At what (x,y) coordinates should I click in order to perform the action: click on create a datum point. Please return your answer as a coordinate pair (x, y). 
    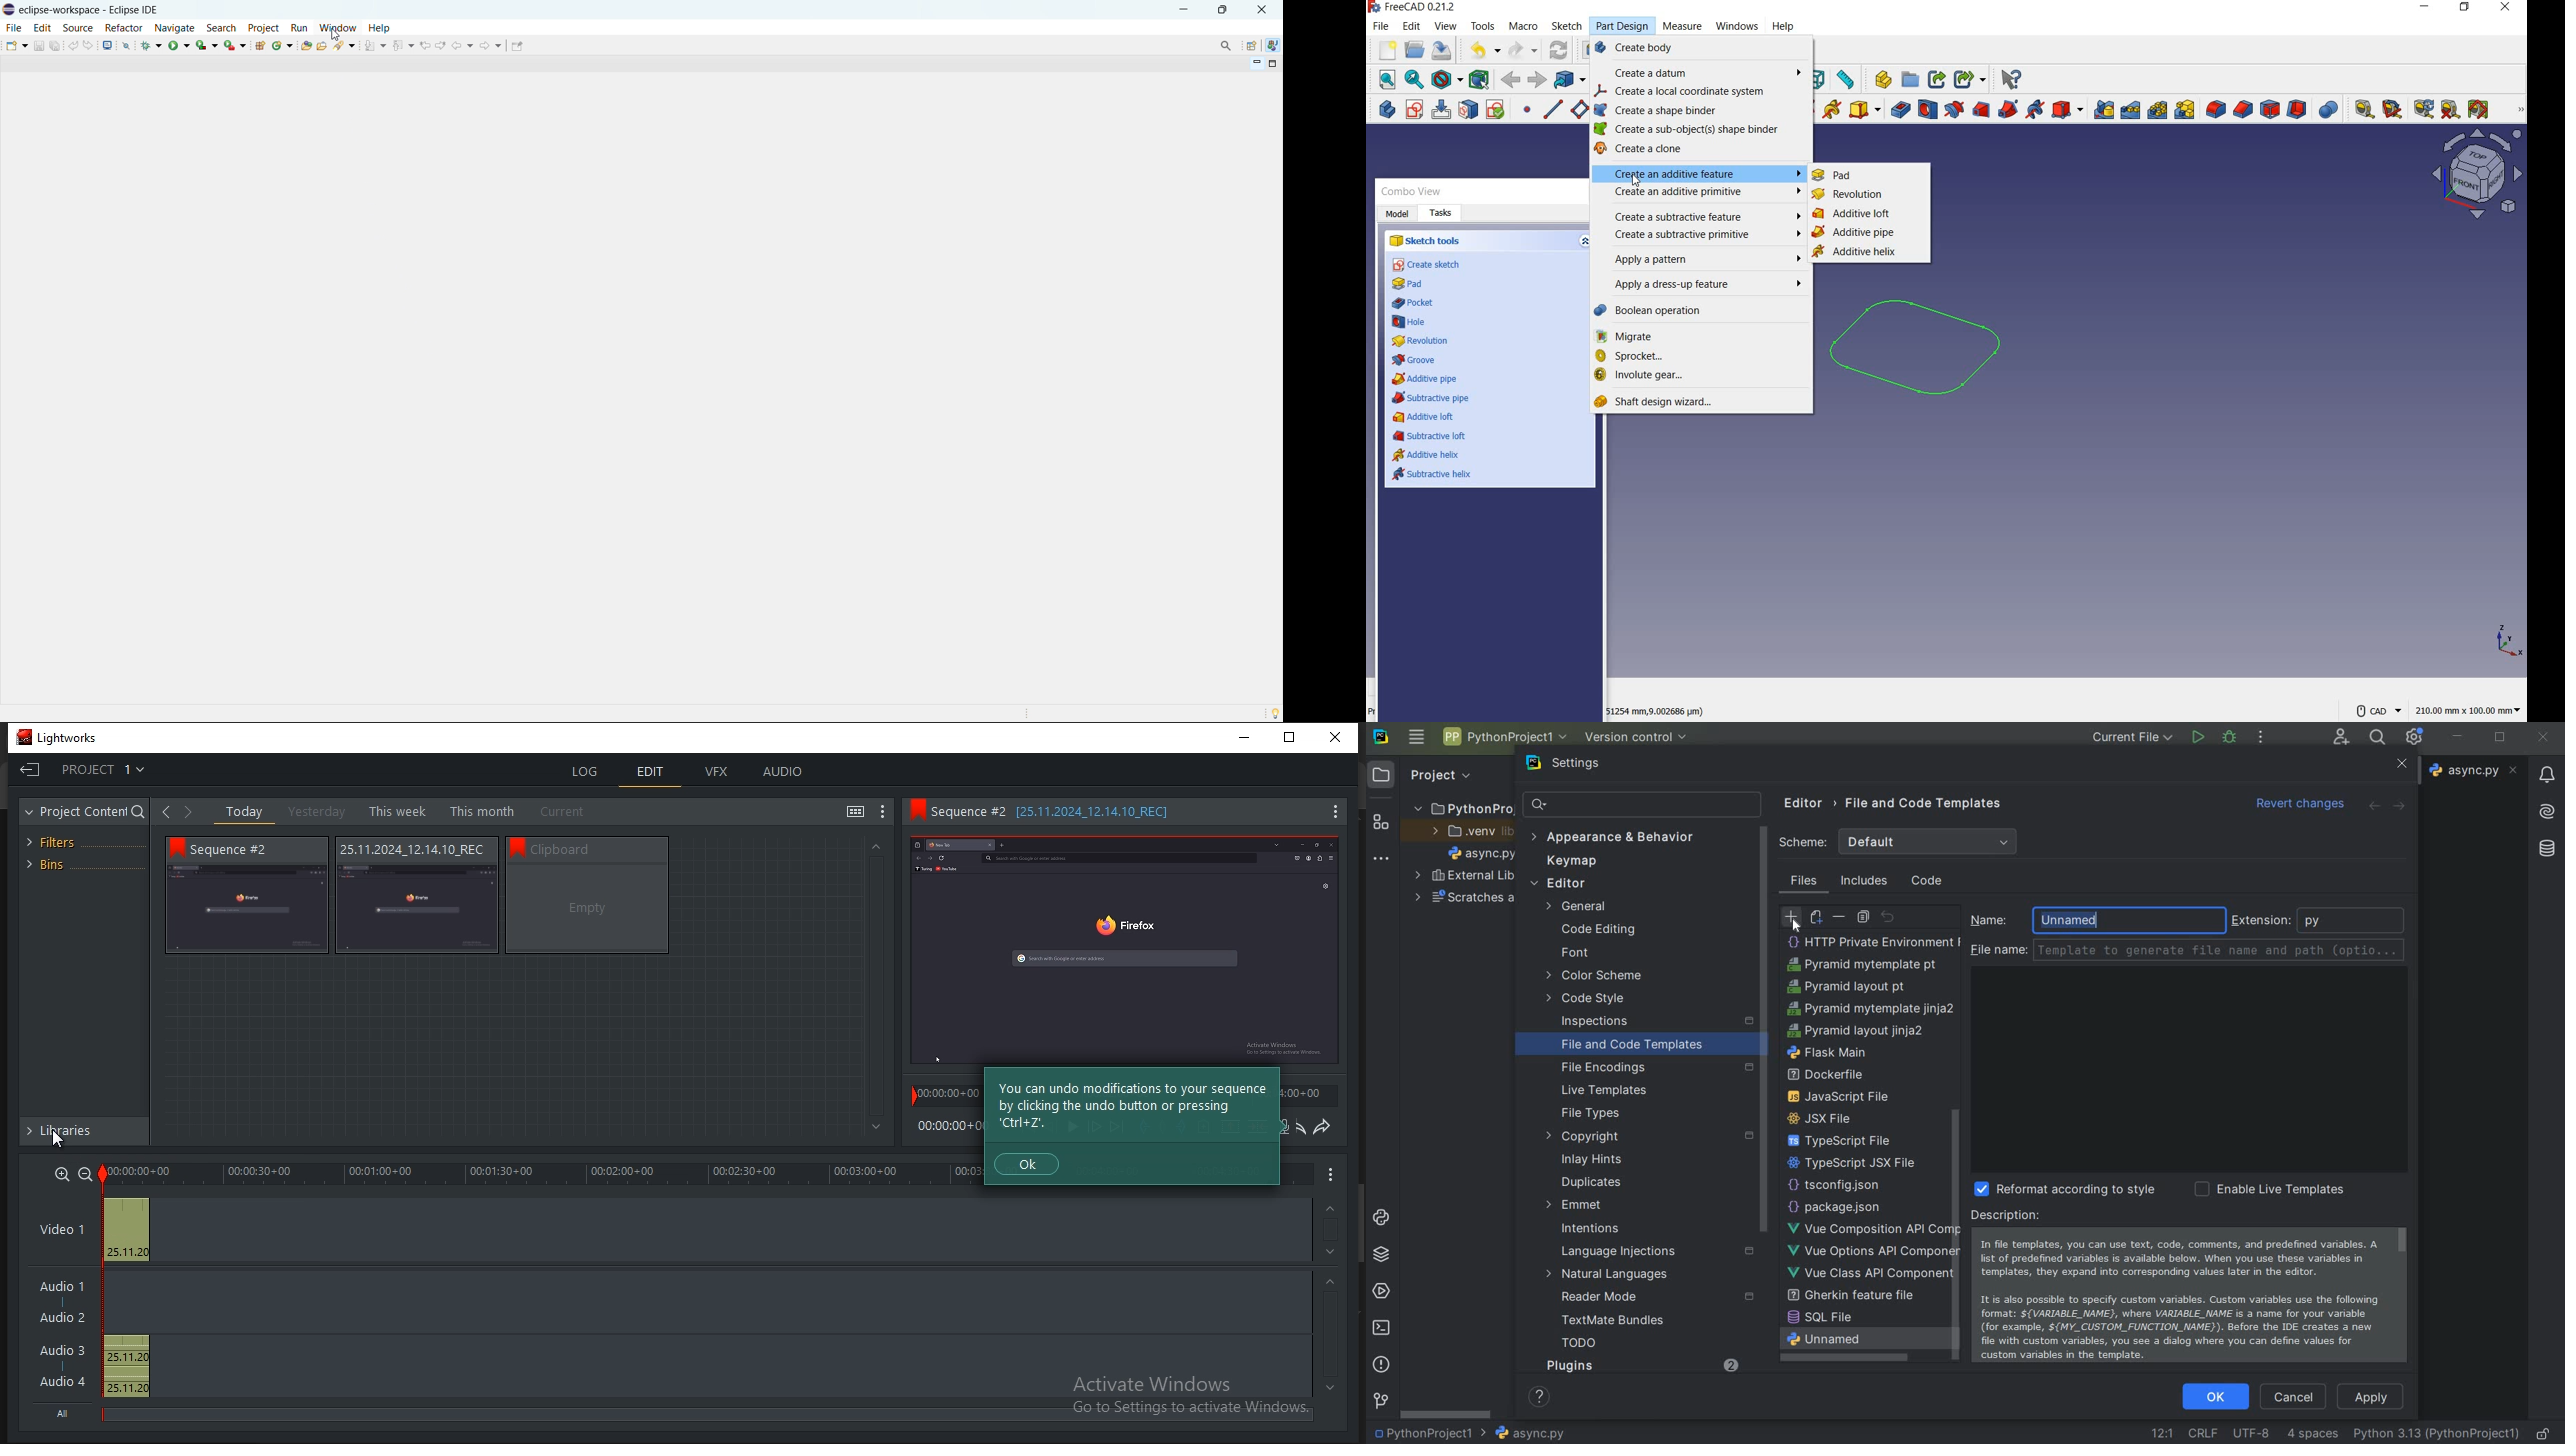
    Looking at the image, I should click on (1529, 111).